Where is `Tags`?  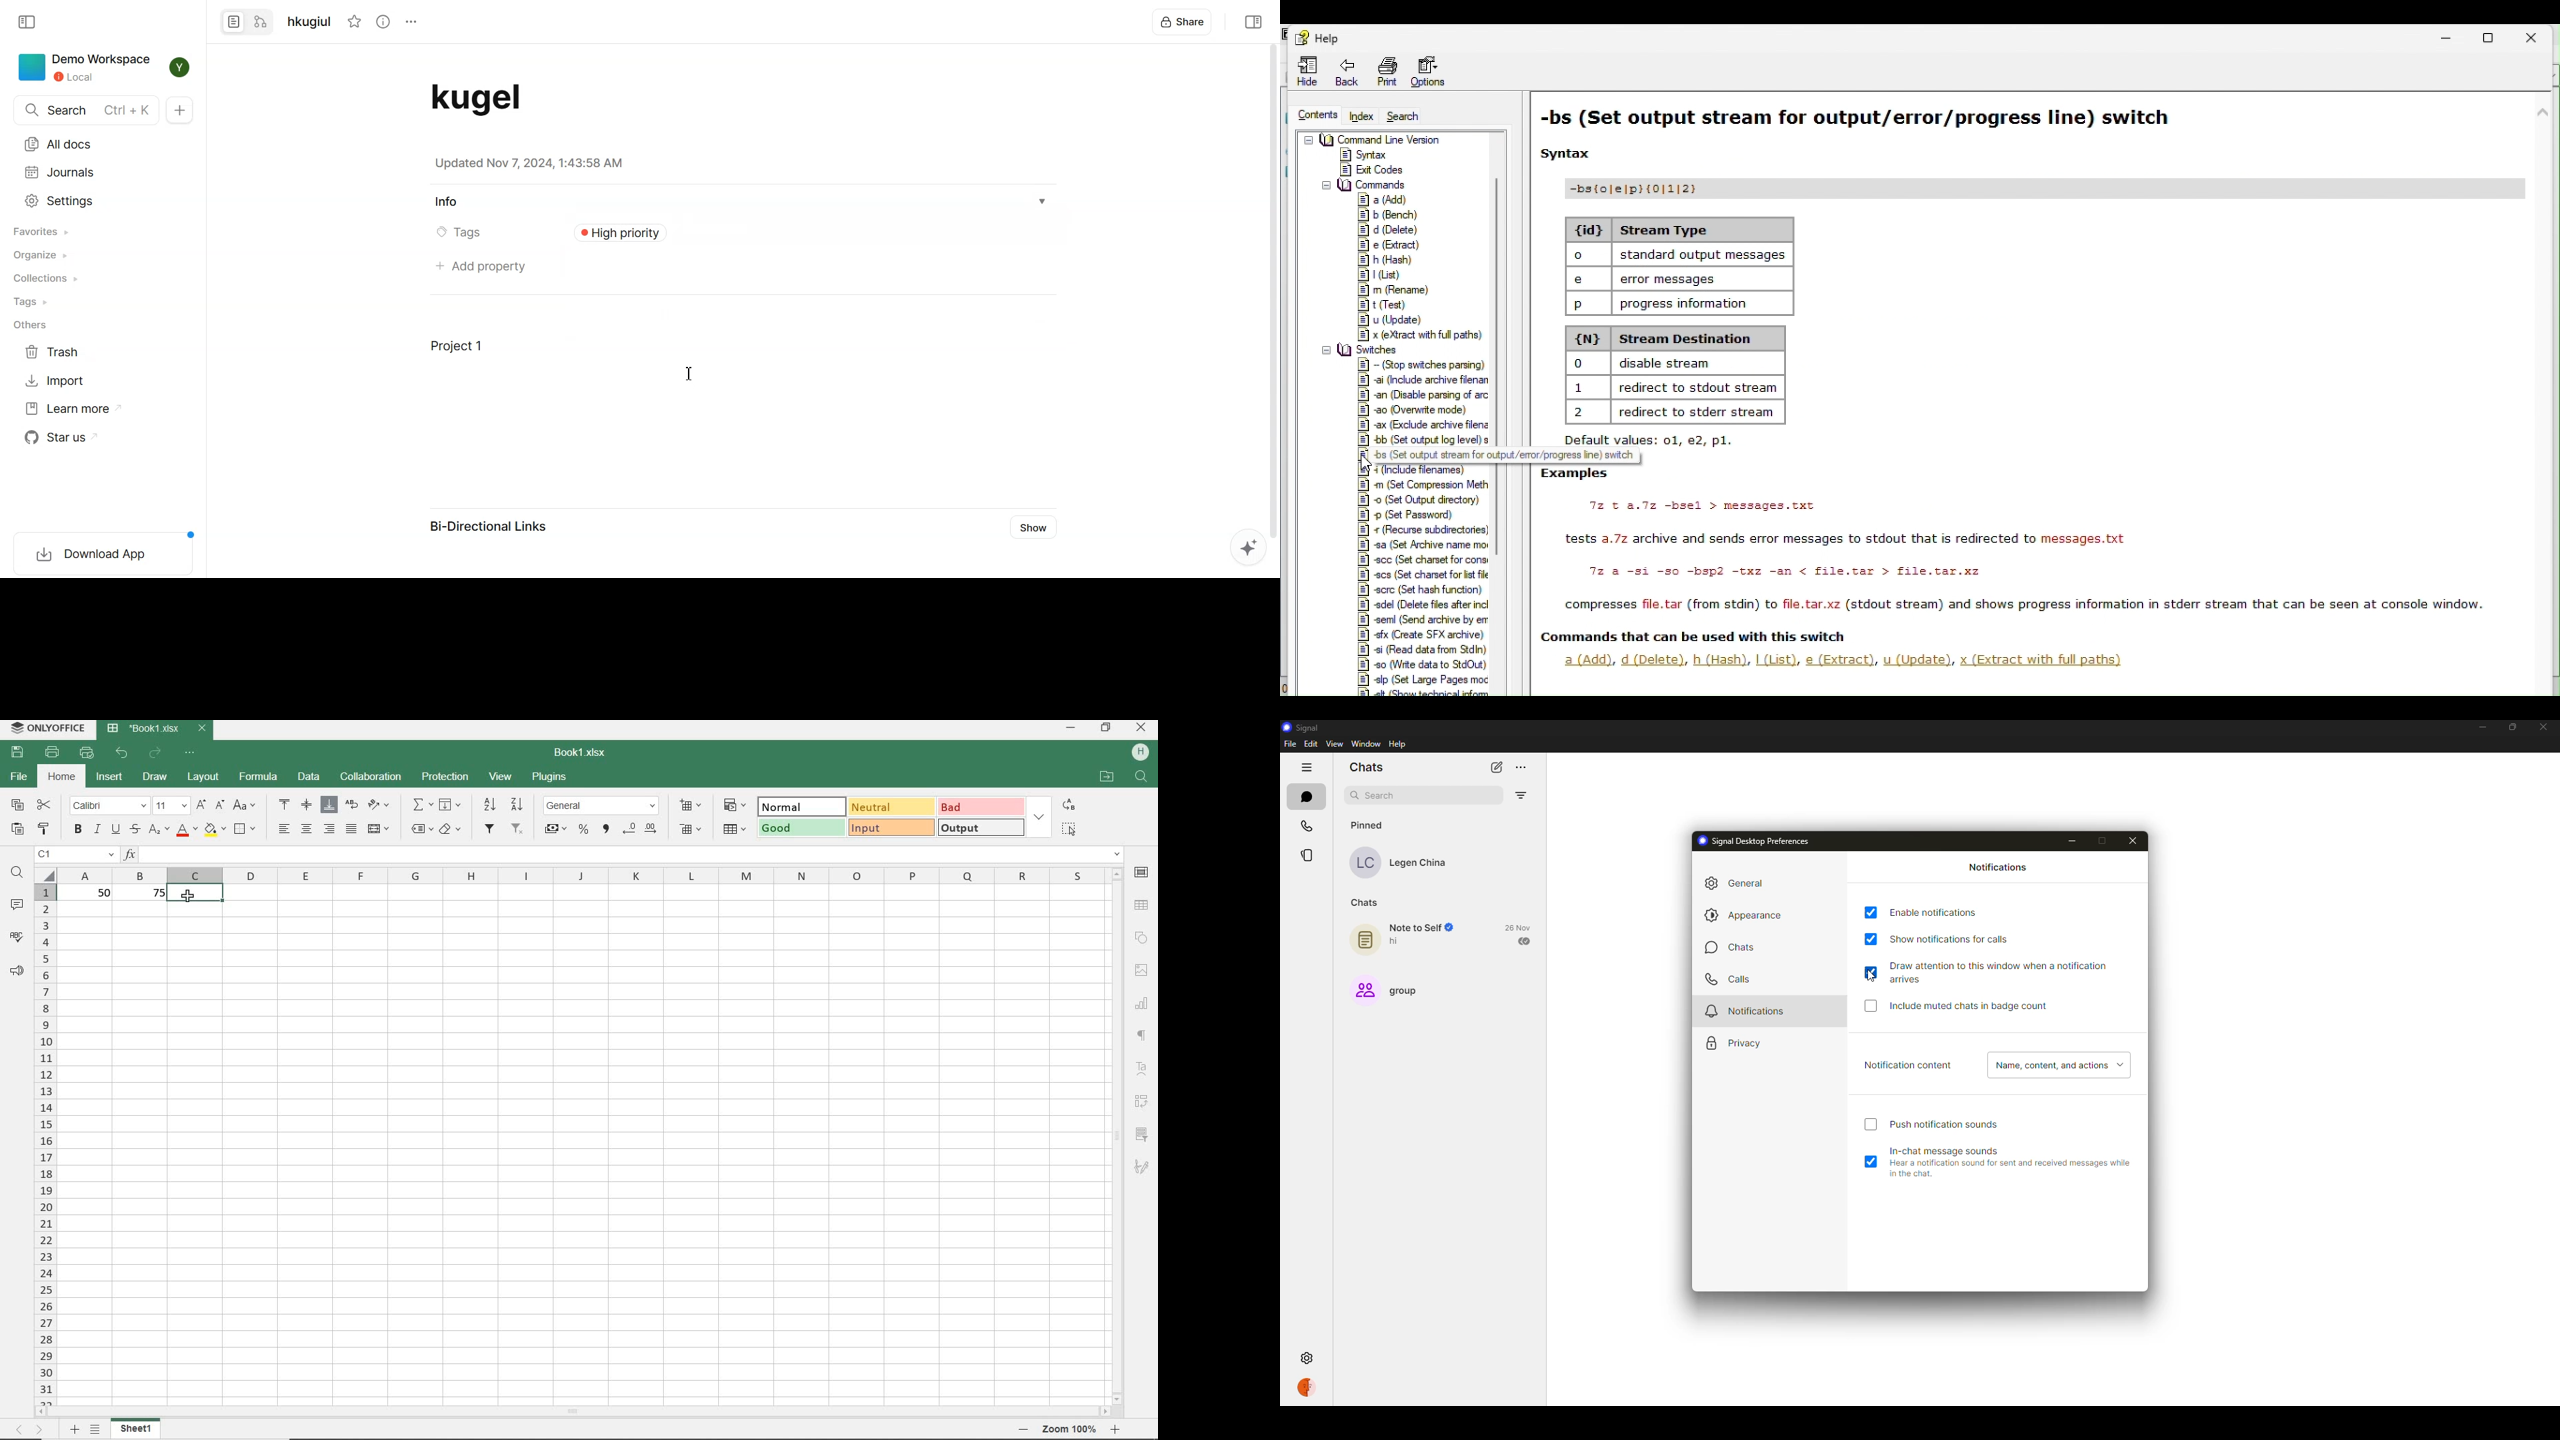 Tags is located at coordinates (466, 232).